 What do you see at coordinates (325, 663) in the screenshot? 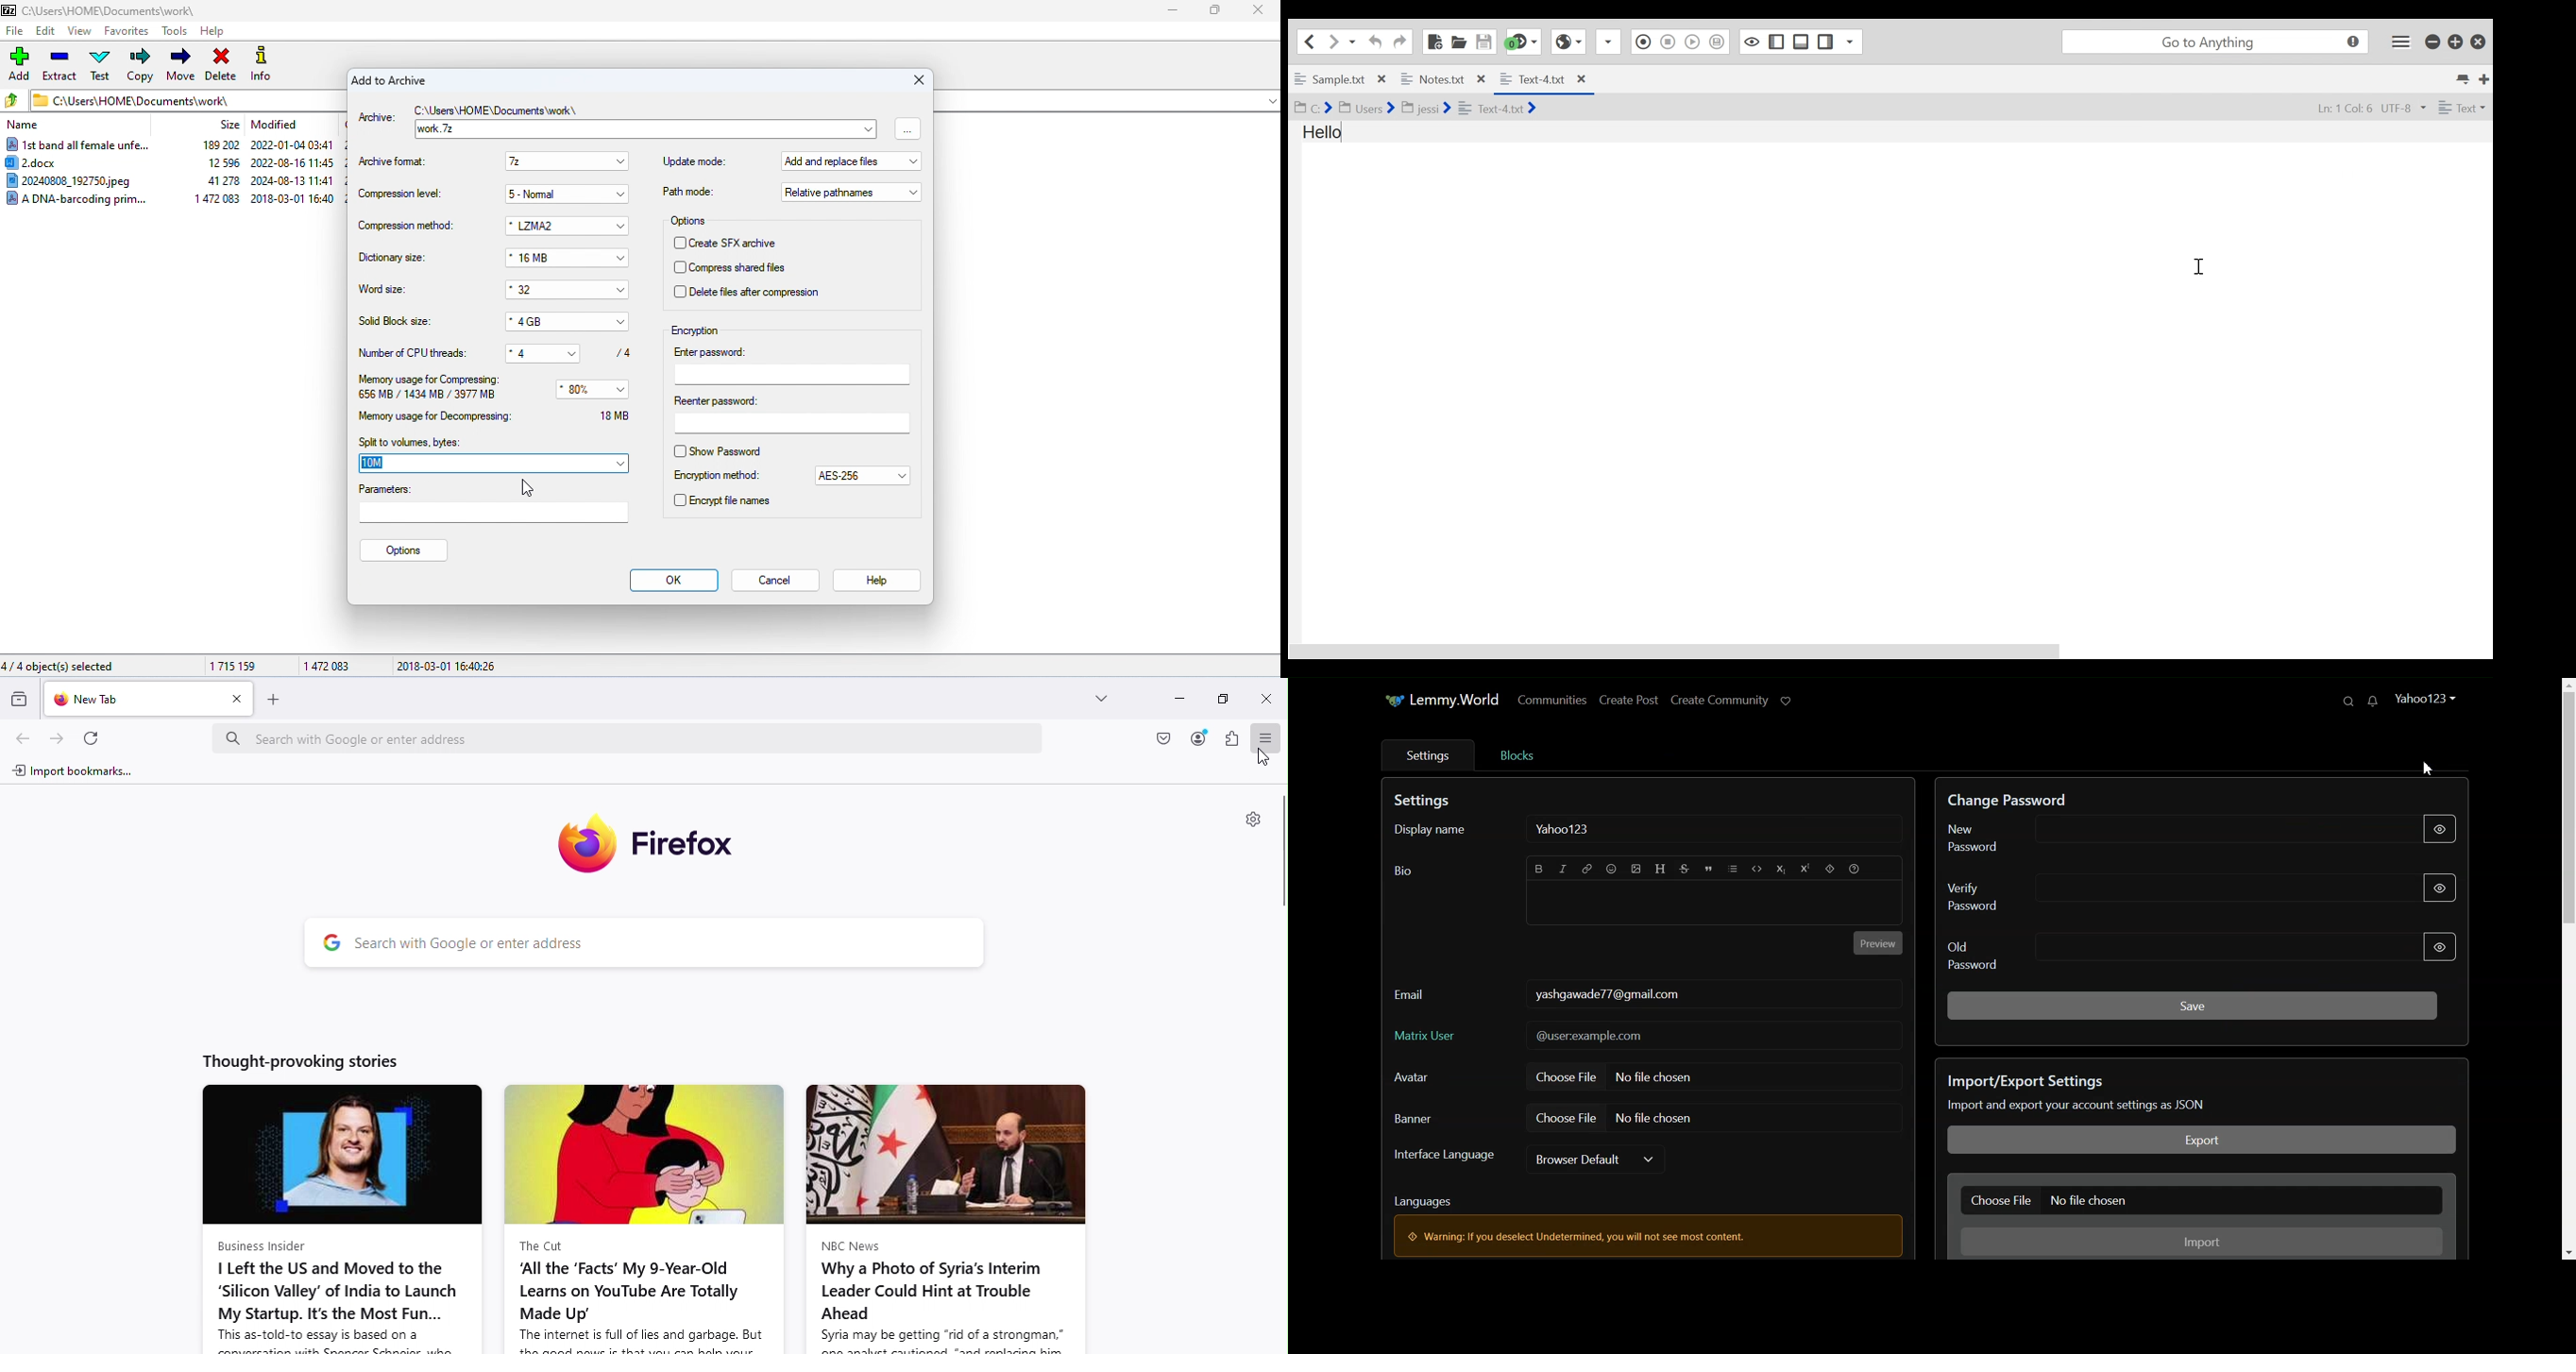
I see `147083` at bounding box center [325, 663].